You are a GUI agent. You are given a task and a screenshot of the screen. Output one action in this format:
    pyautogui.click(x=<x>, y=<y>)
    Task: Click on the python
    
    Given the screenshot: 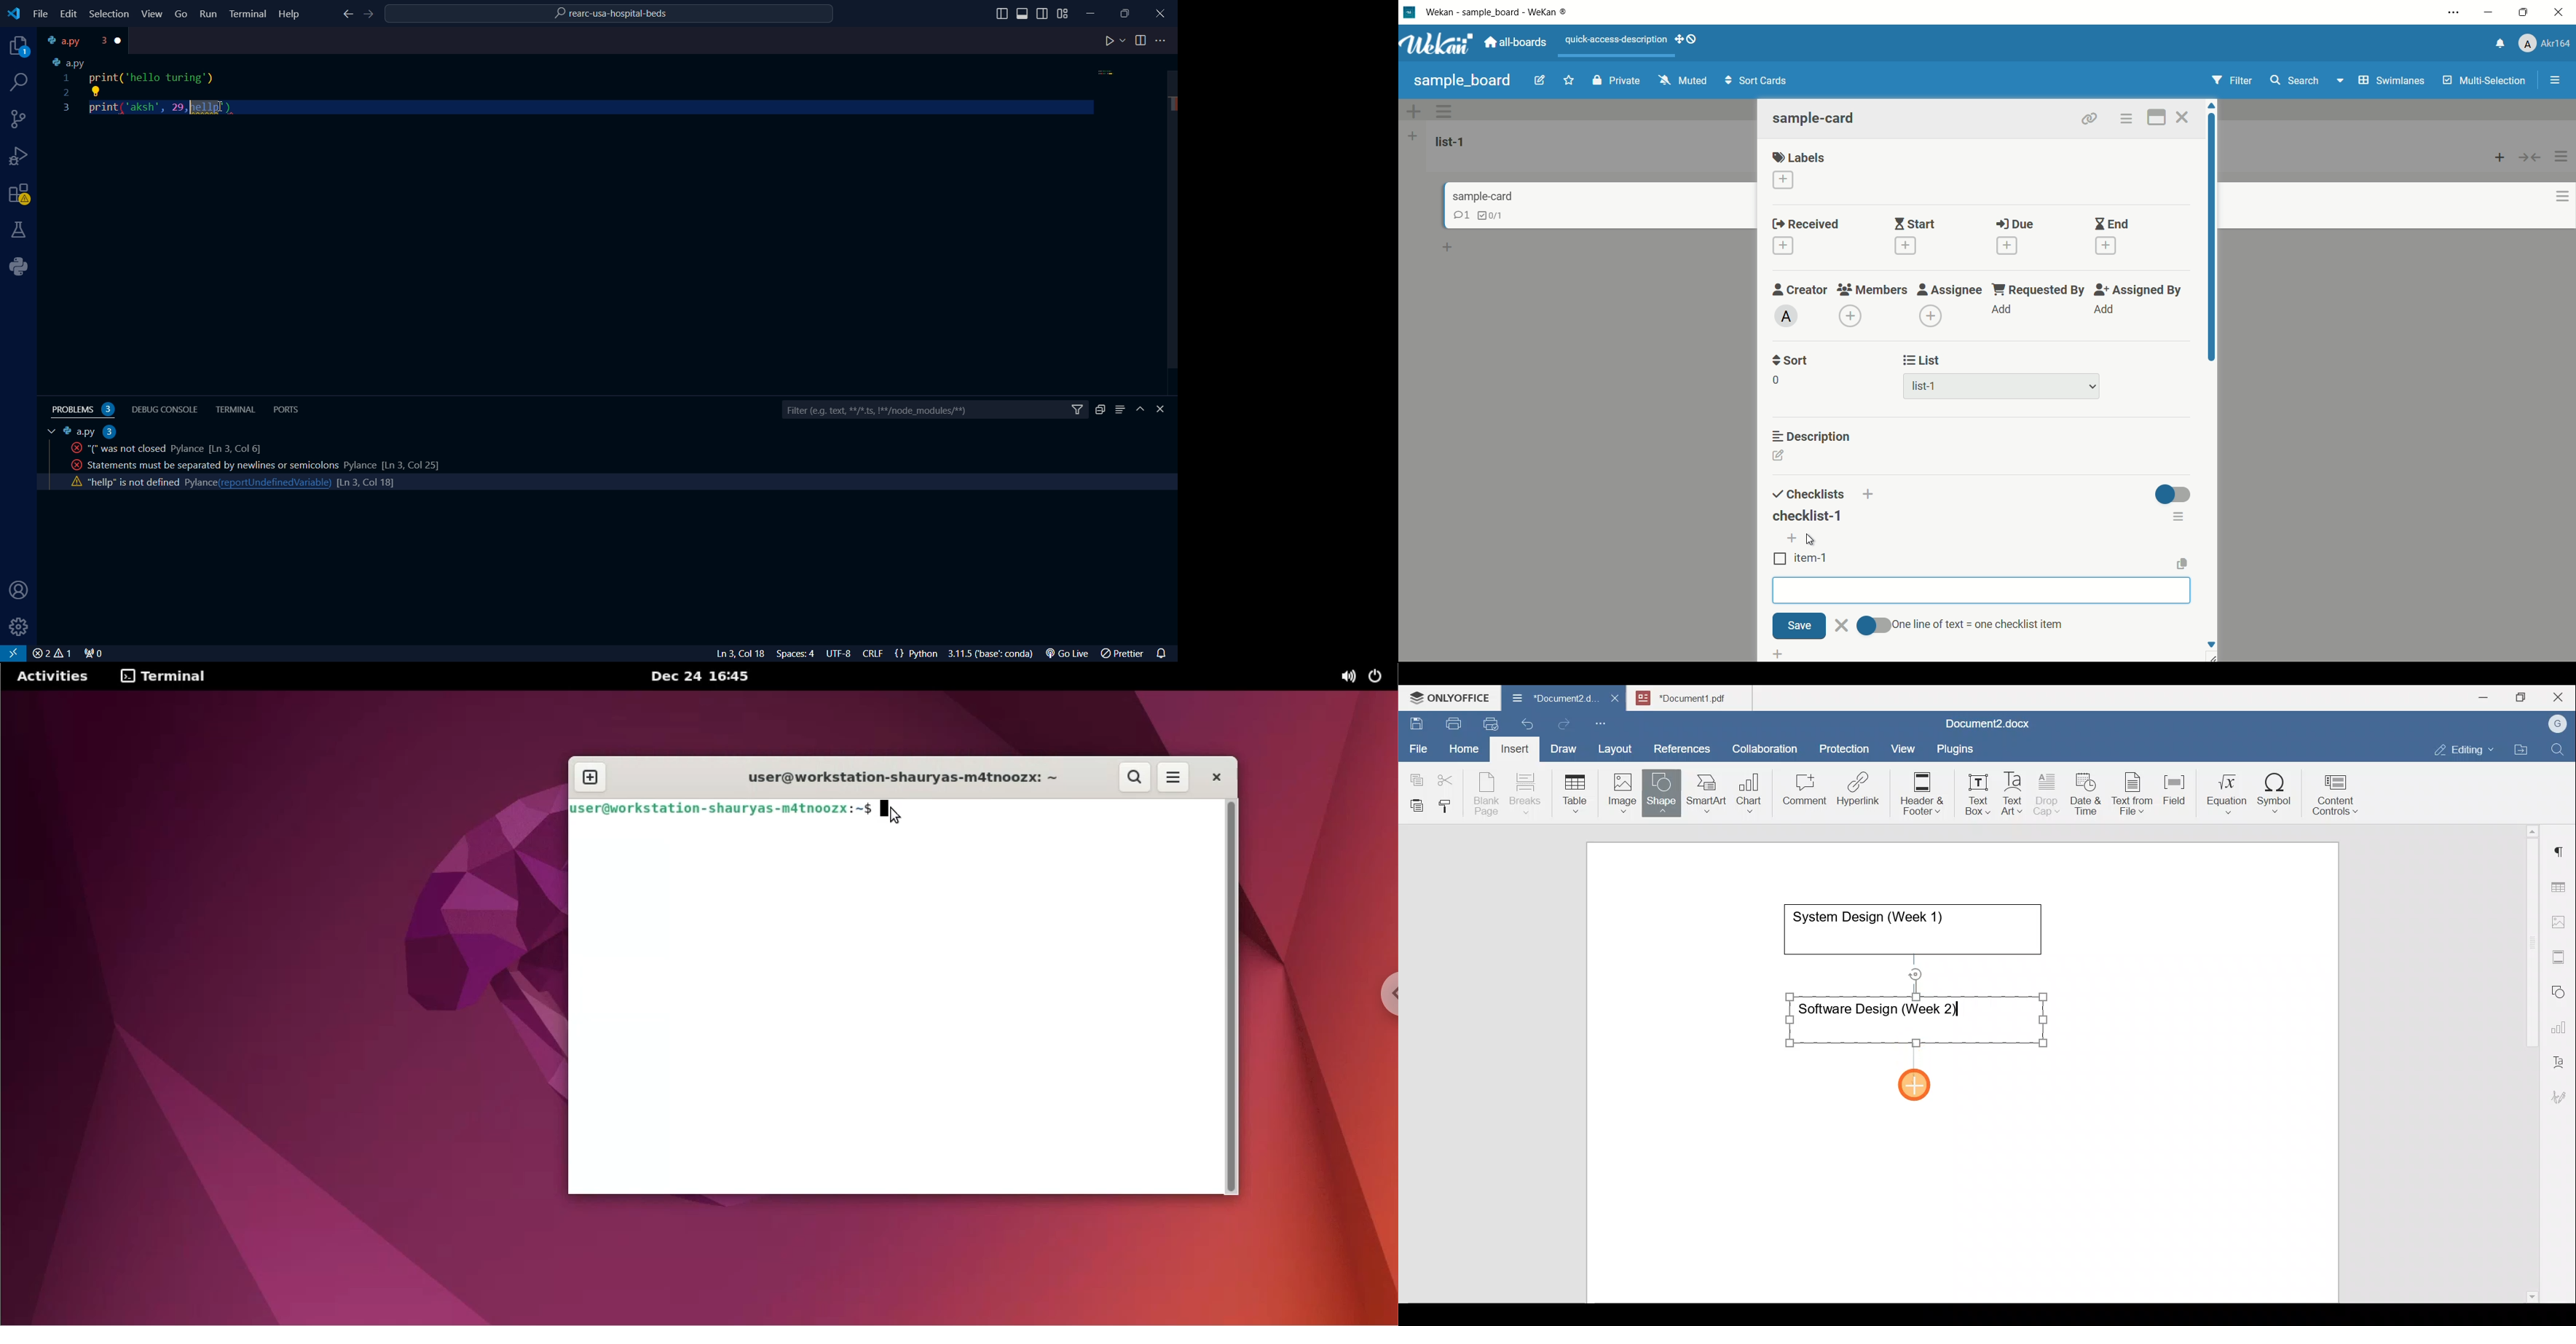 What is the action you would take?
    pyautogui.click(x=23, y=266)
    